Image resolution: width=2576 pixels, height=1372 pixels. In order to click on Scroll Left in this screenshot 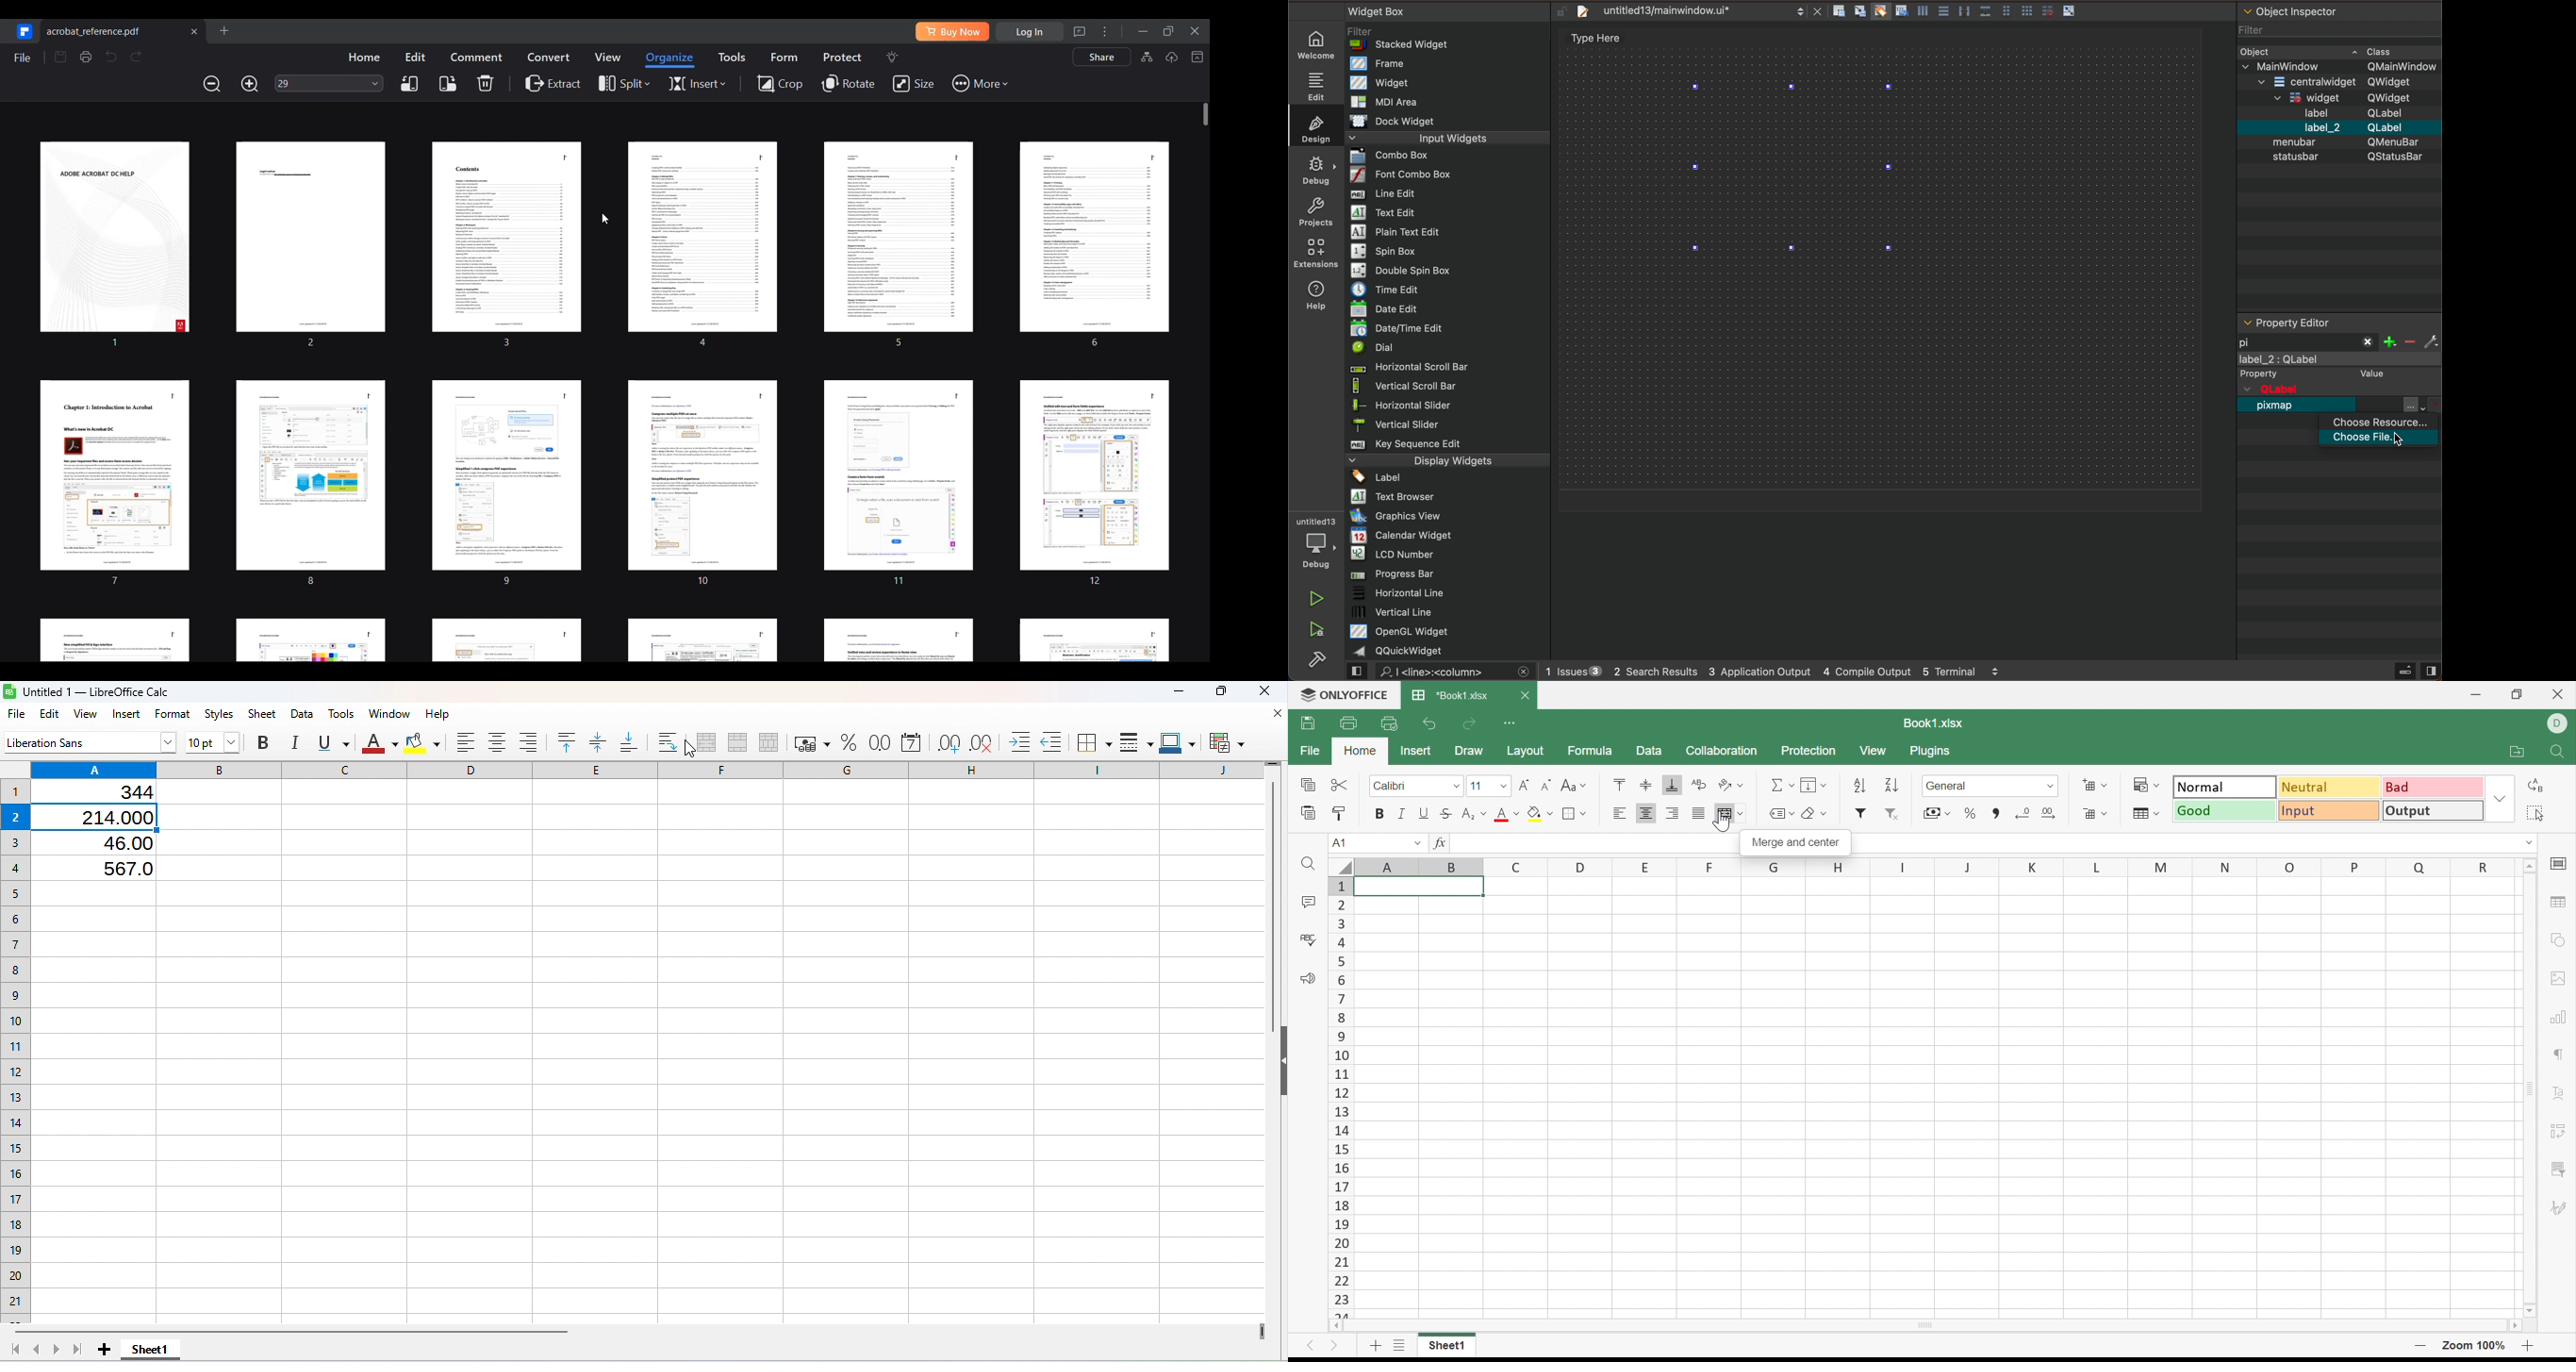, I will do `click(1334, 1325)`.